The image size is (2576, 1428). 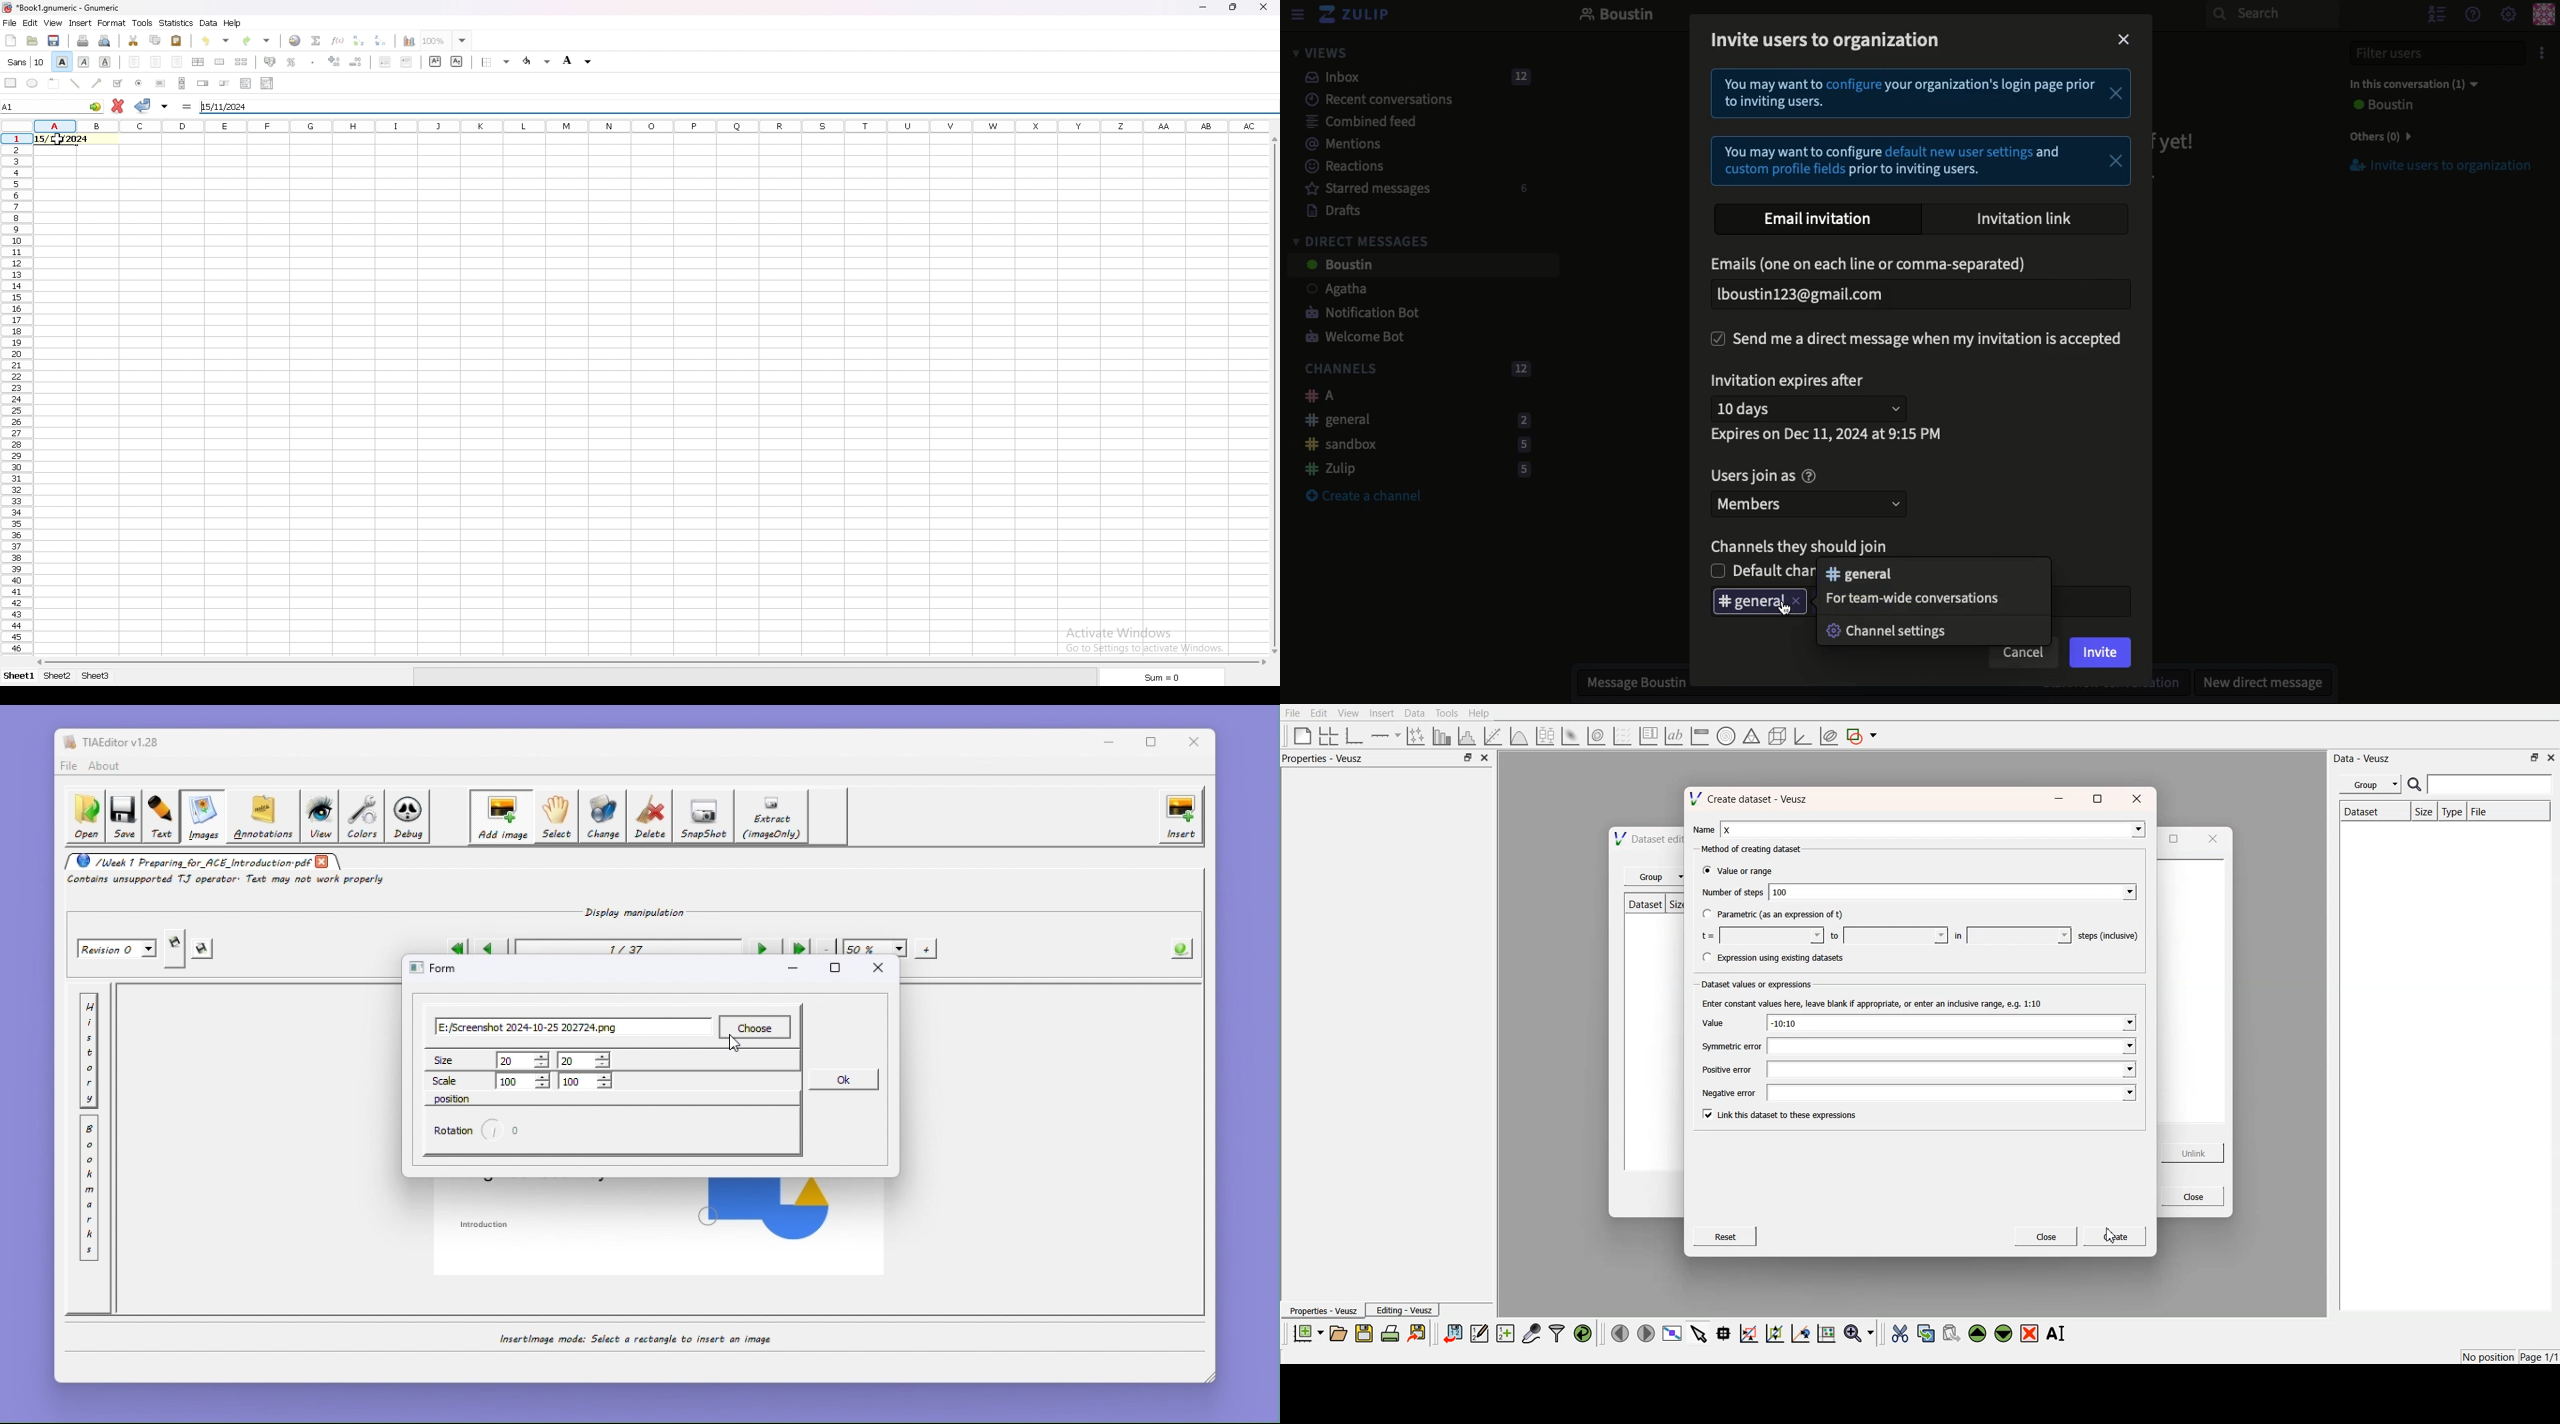 What do you see at coordinates (182, 83) in the screenshot?
I see `scroll` at bounding box center [182, 83].